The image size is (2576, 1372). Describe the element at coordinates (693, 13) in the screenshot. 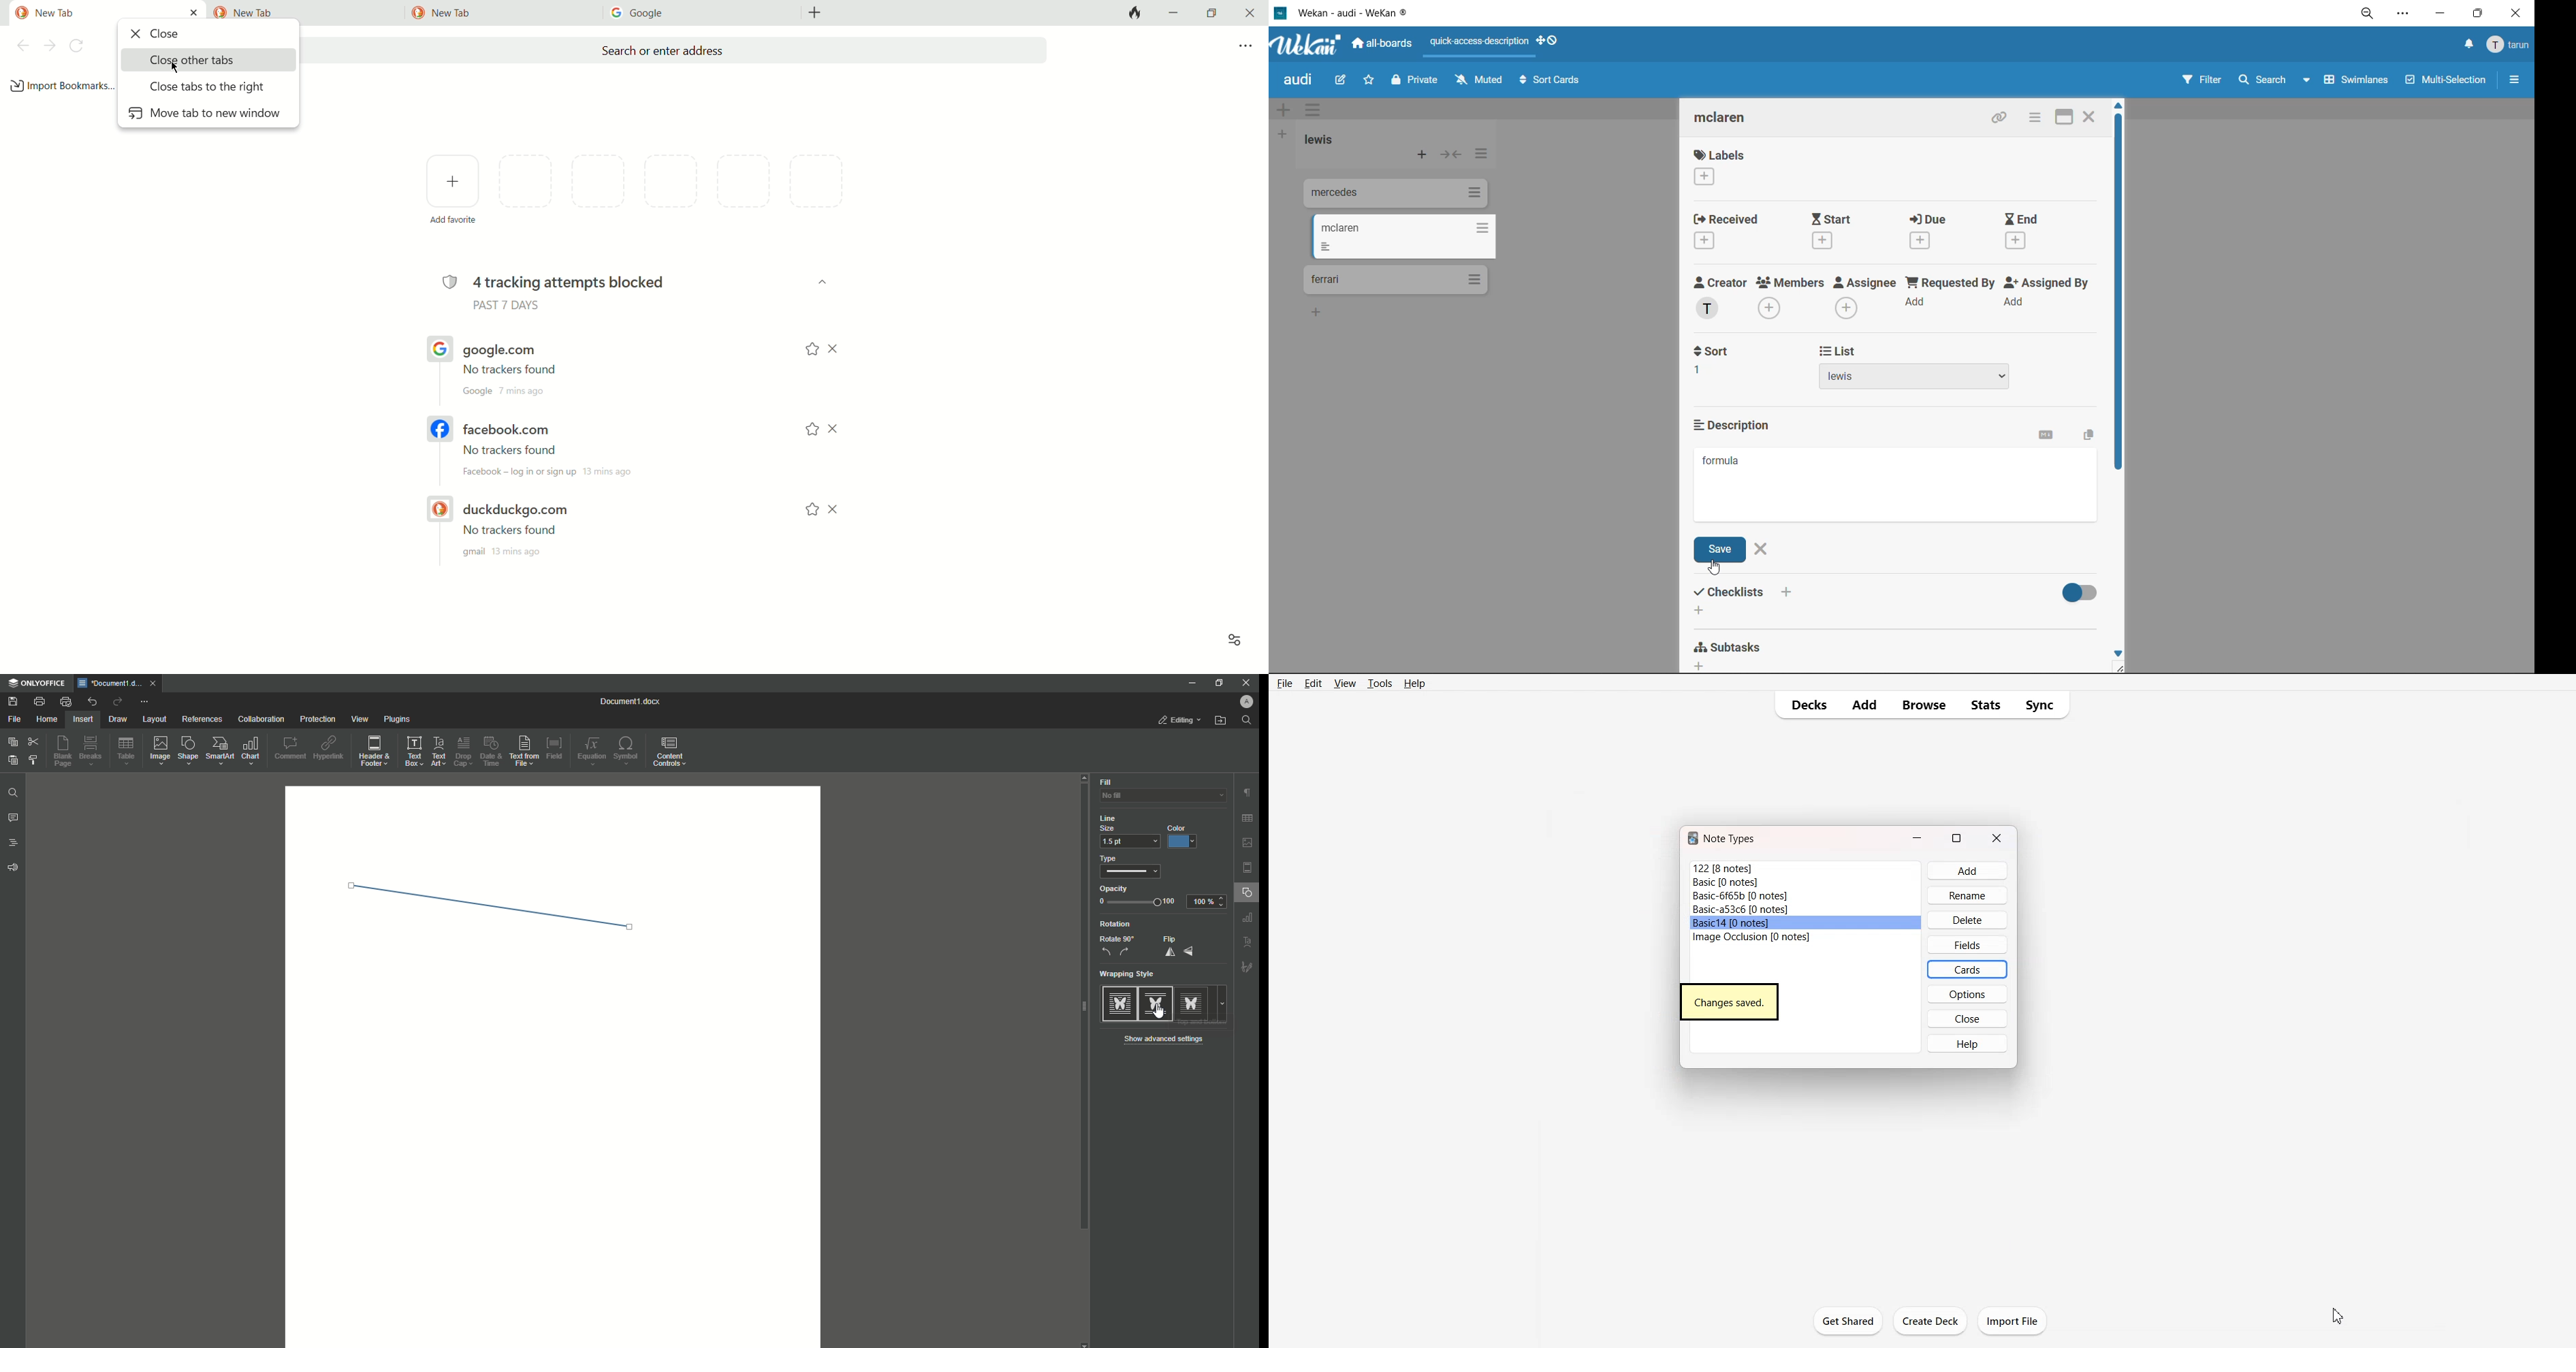

I see `tab3` at that location.